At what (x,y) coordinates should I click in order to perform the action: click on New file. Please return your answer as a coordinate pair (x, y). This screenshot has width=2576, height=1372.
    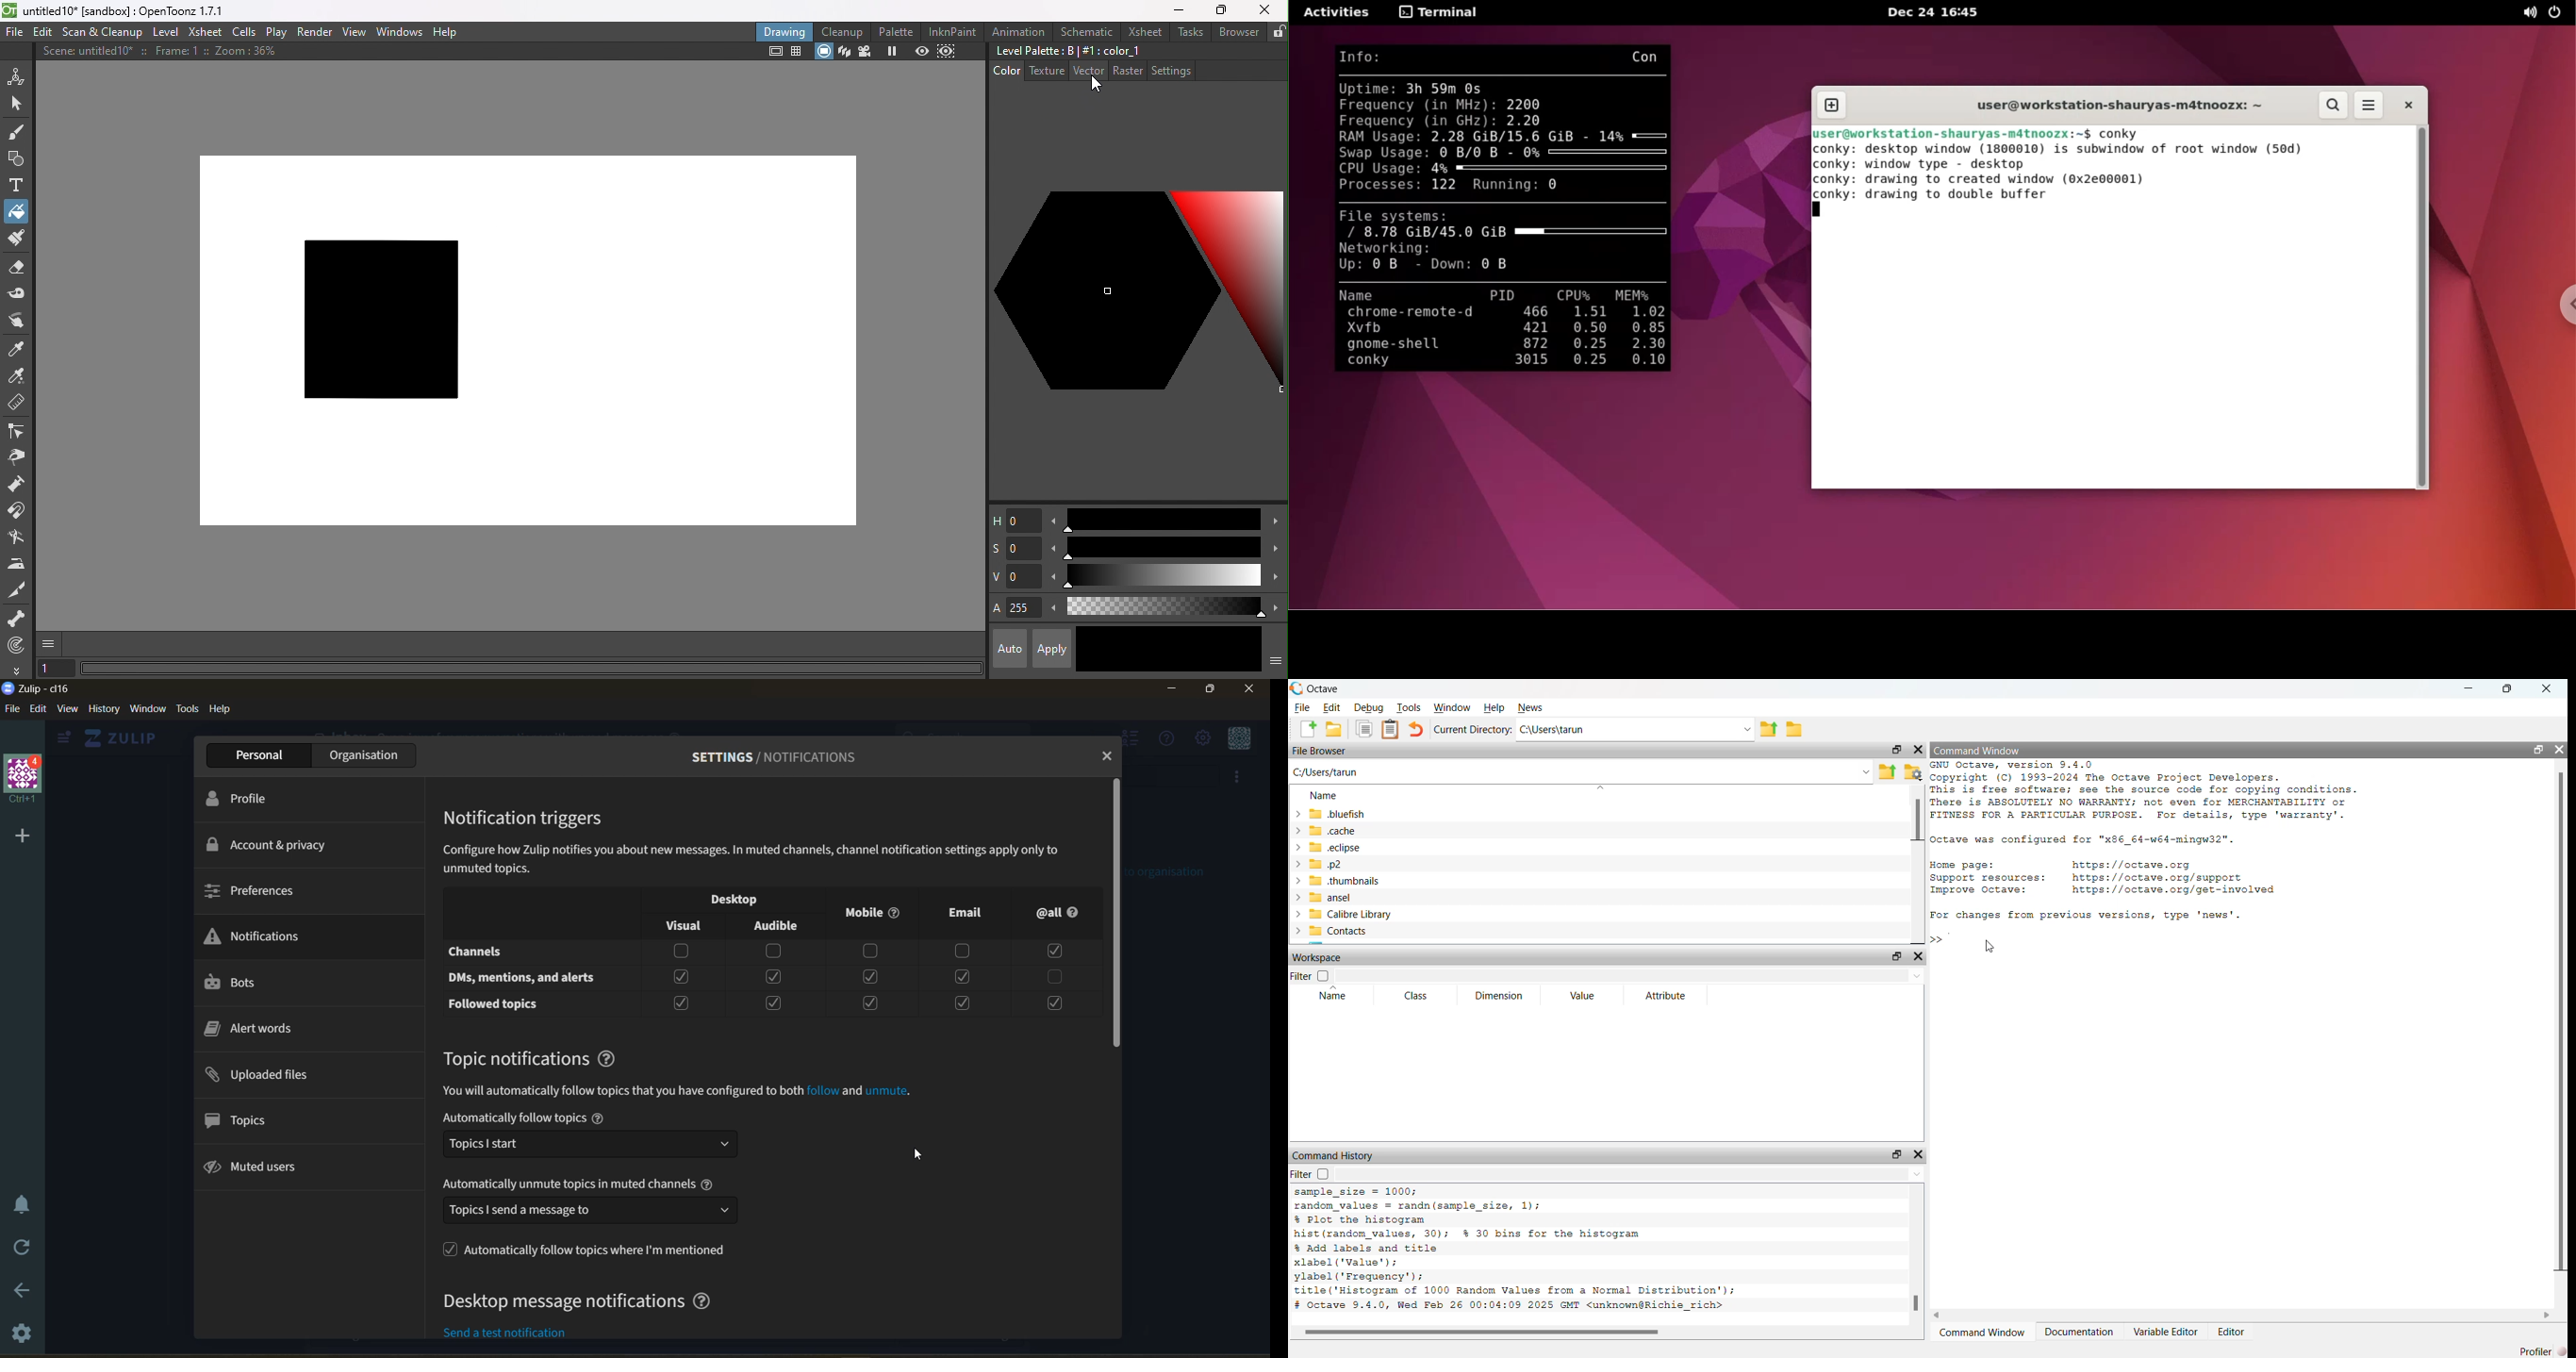
    Looking at the image, I should click on (1307, 728).